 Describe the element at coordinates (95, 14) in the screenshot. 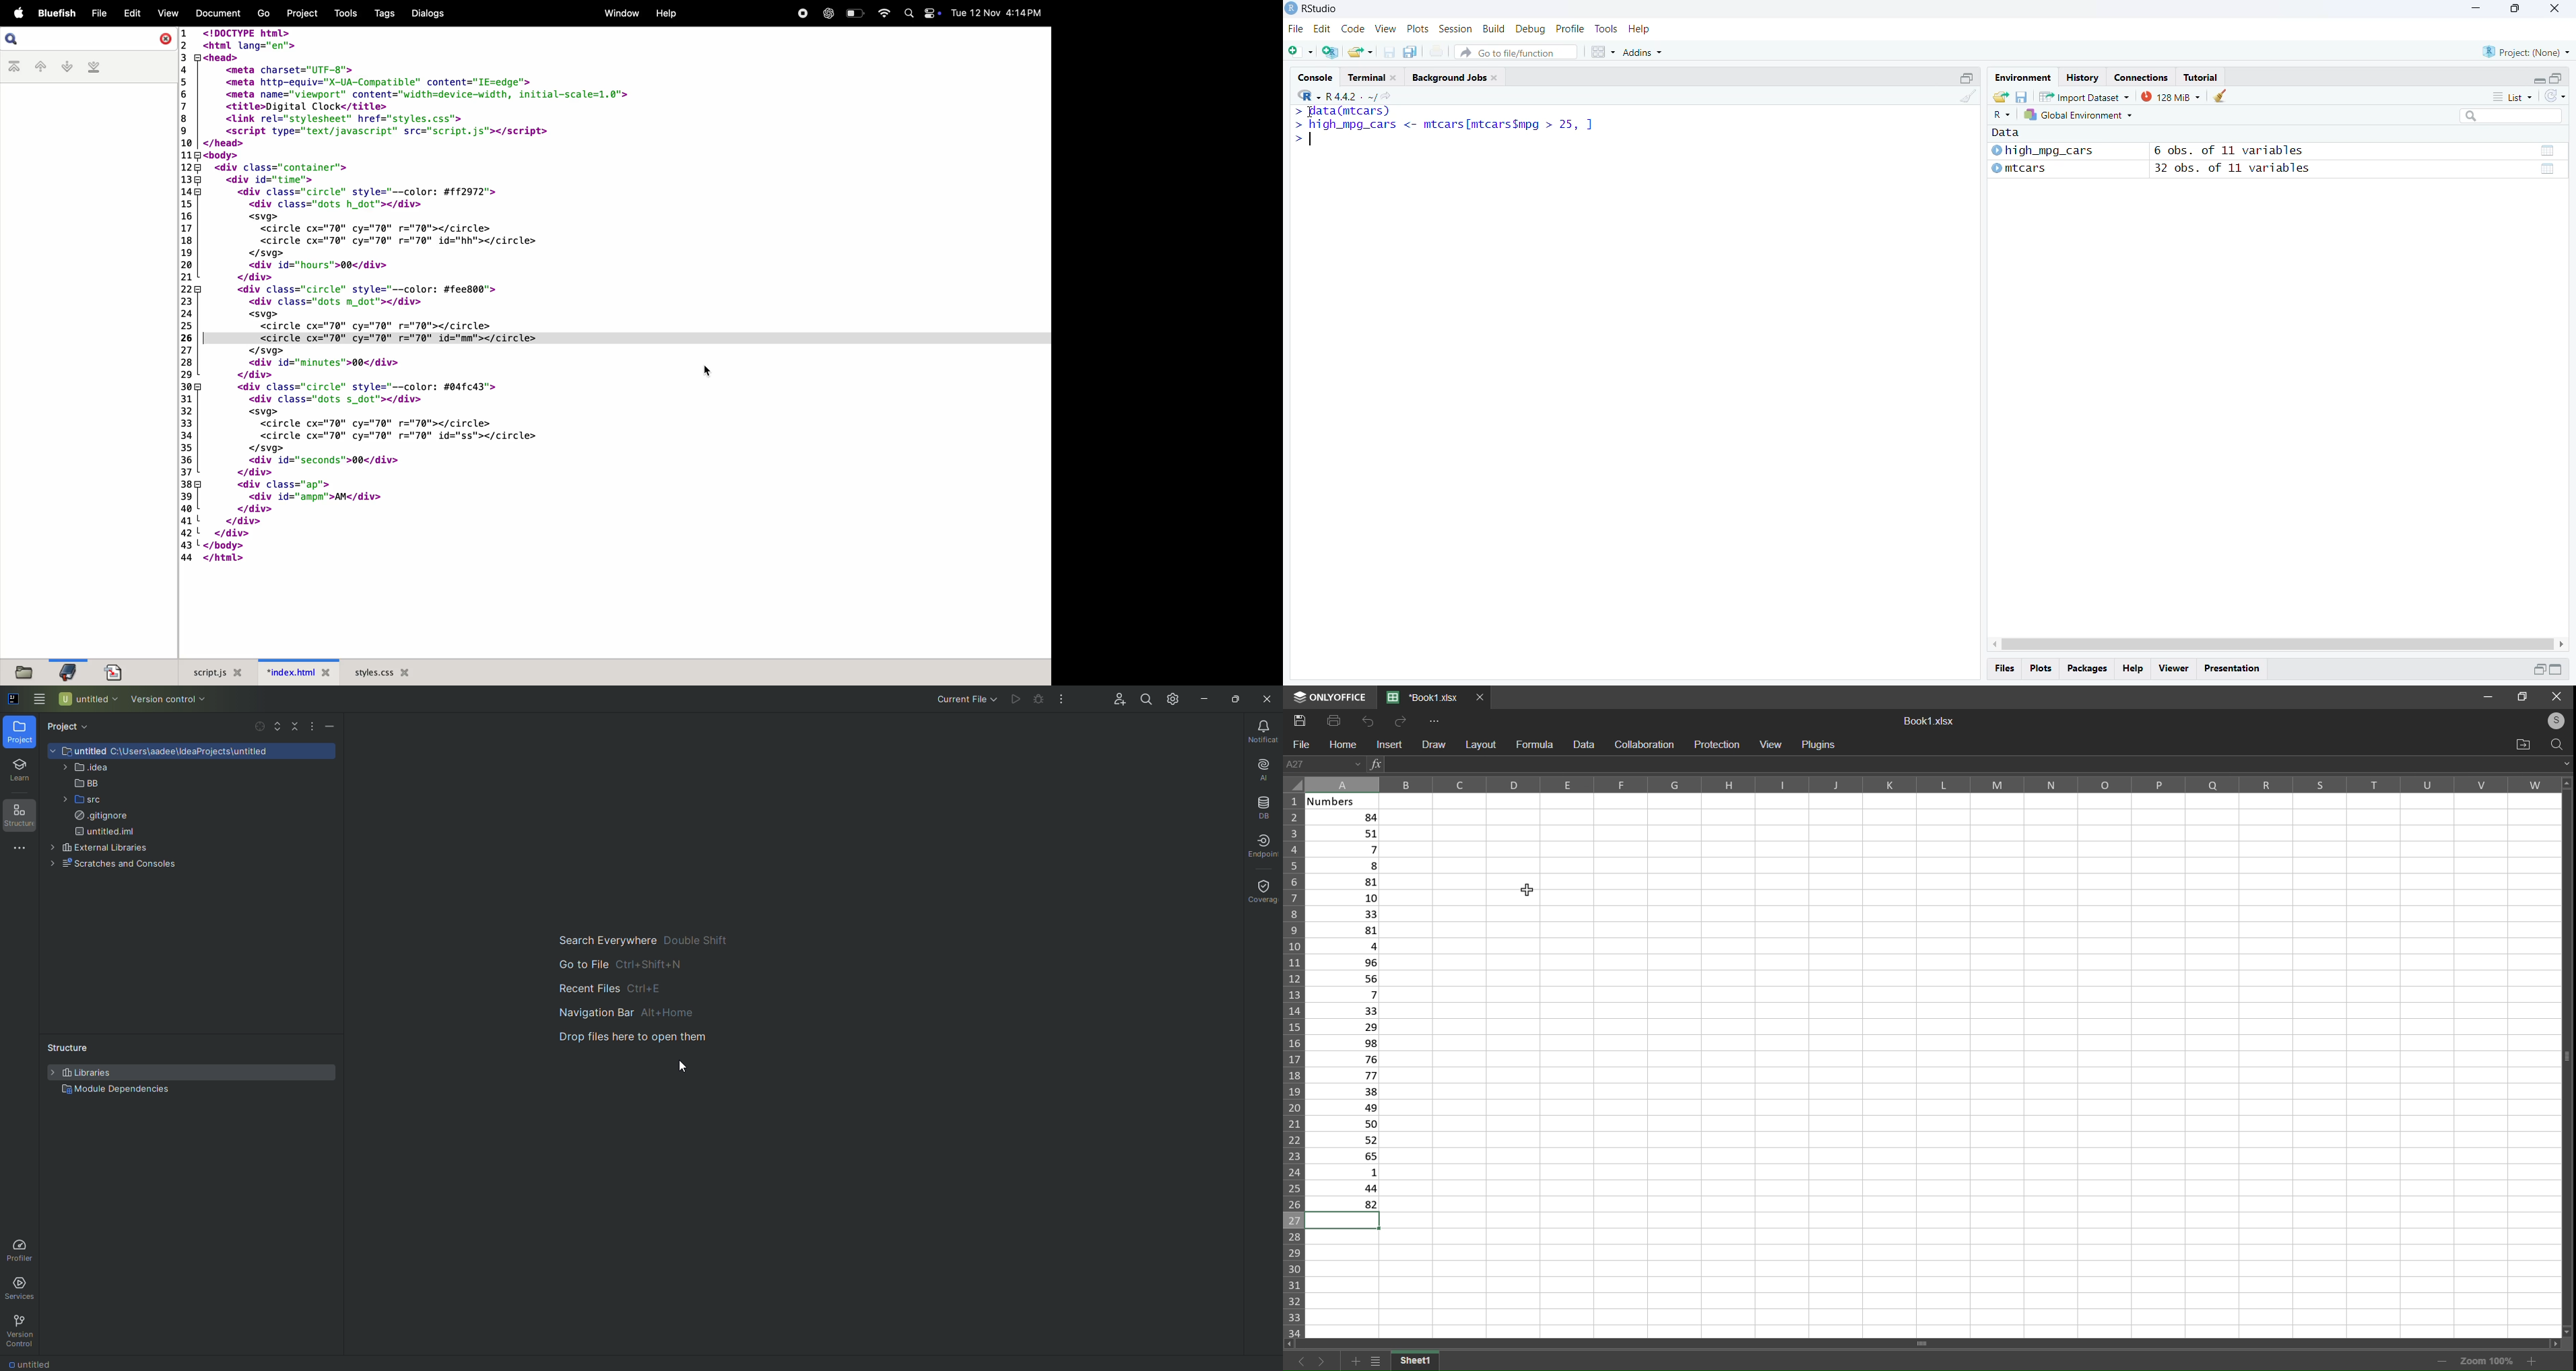

I see `file` at that location.